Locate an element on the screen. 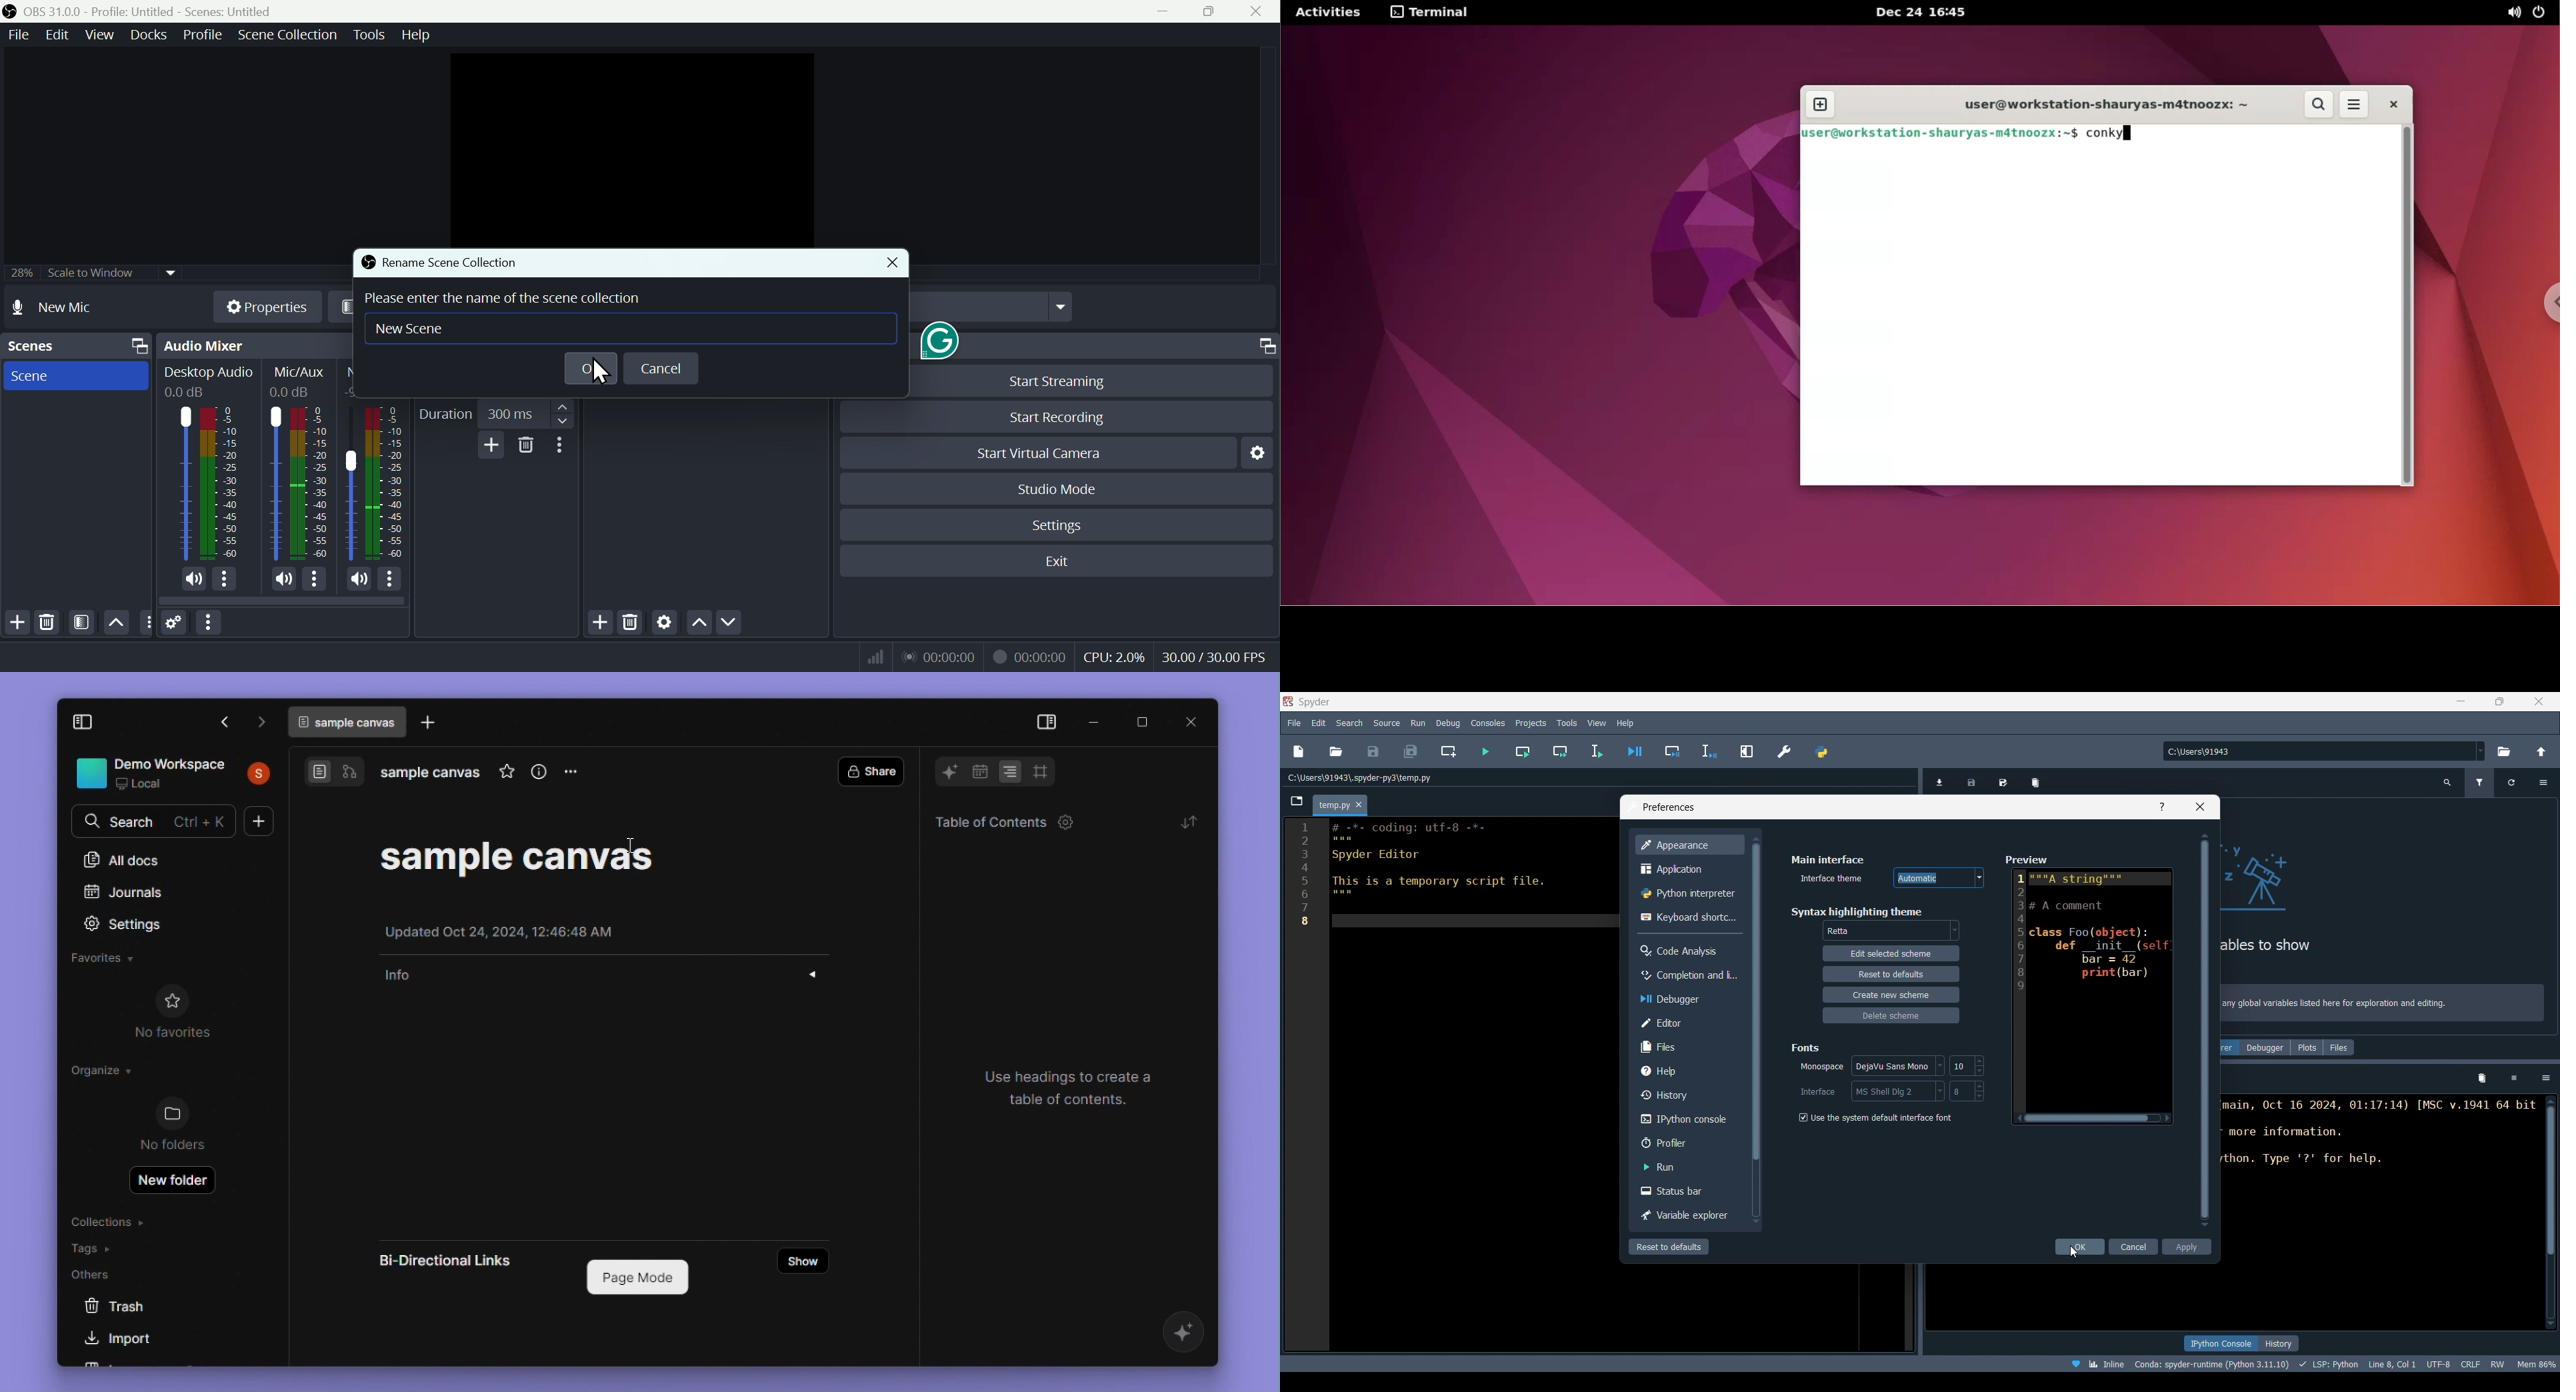 The height and width of the screenshot is (1400, 2576). 0.0dB is located at coordinates (293, 395).